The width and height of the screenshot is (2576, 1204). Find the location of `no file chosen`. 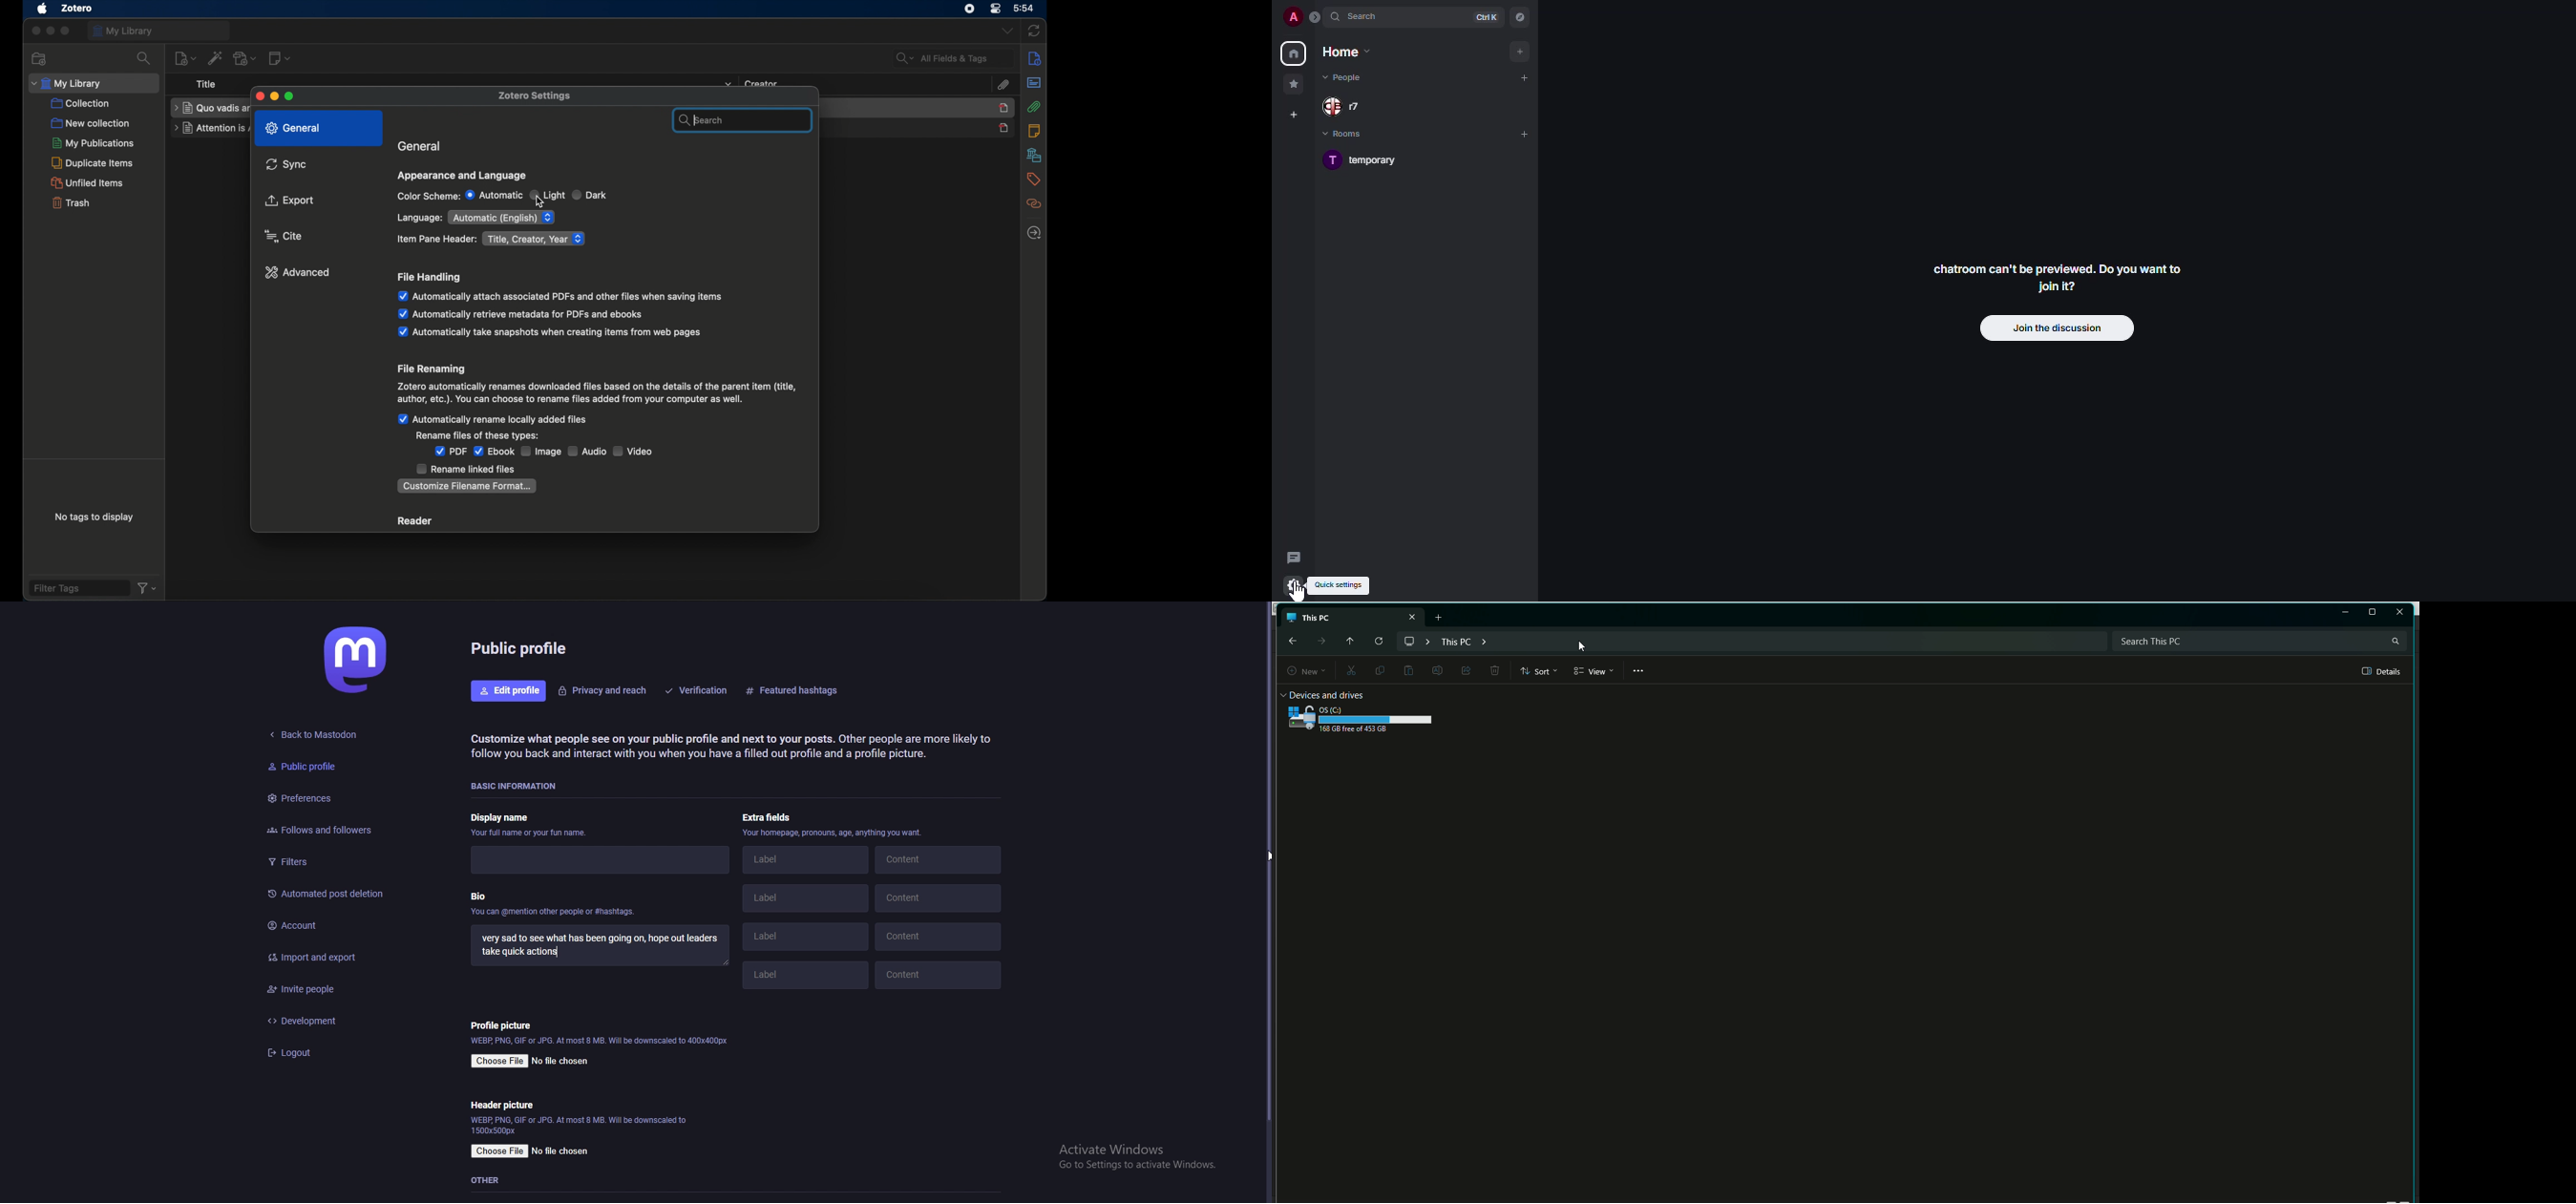

no file chosen is located at coordinates (563, 1151).